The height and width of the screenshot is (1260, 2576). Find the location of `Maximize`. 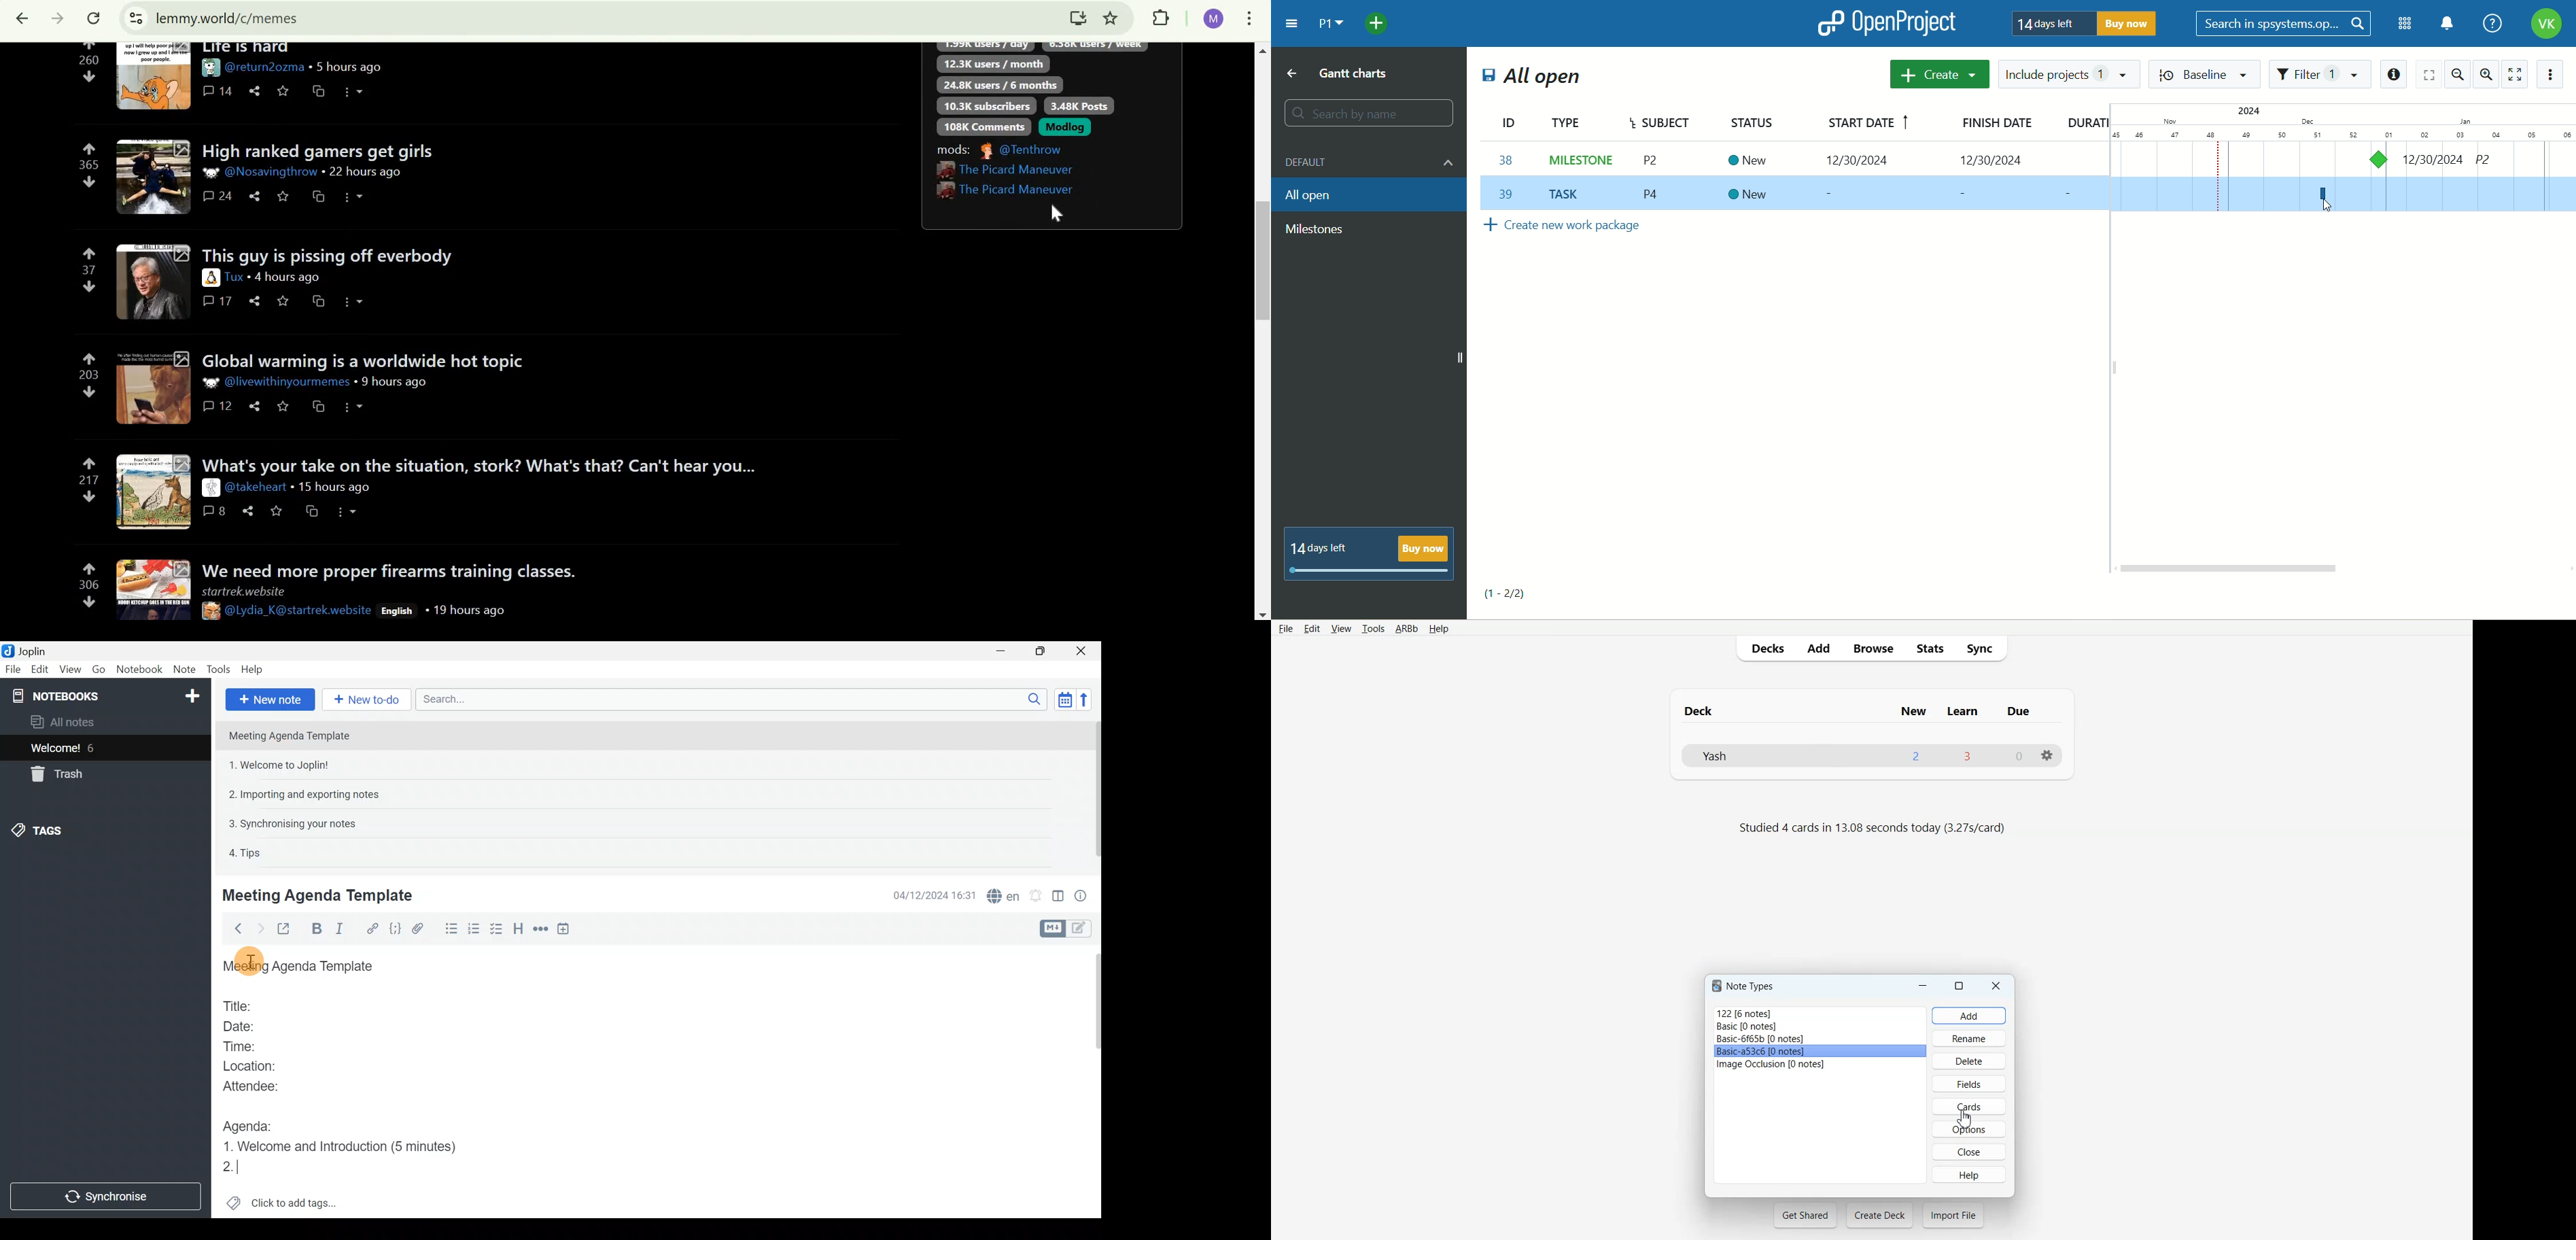

Maximize is located at coordinates (1961, 985).